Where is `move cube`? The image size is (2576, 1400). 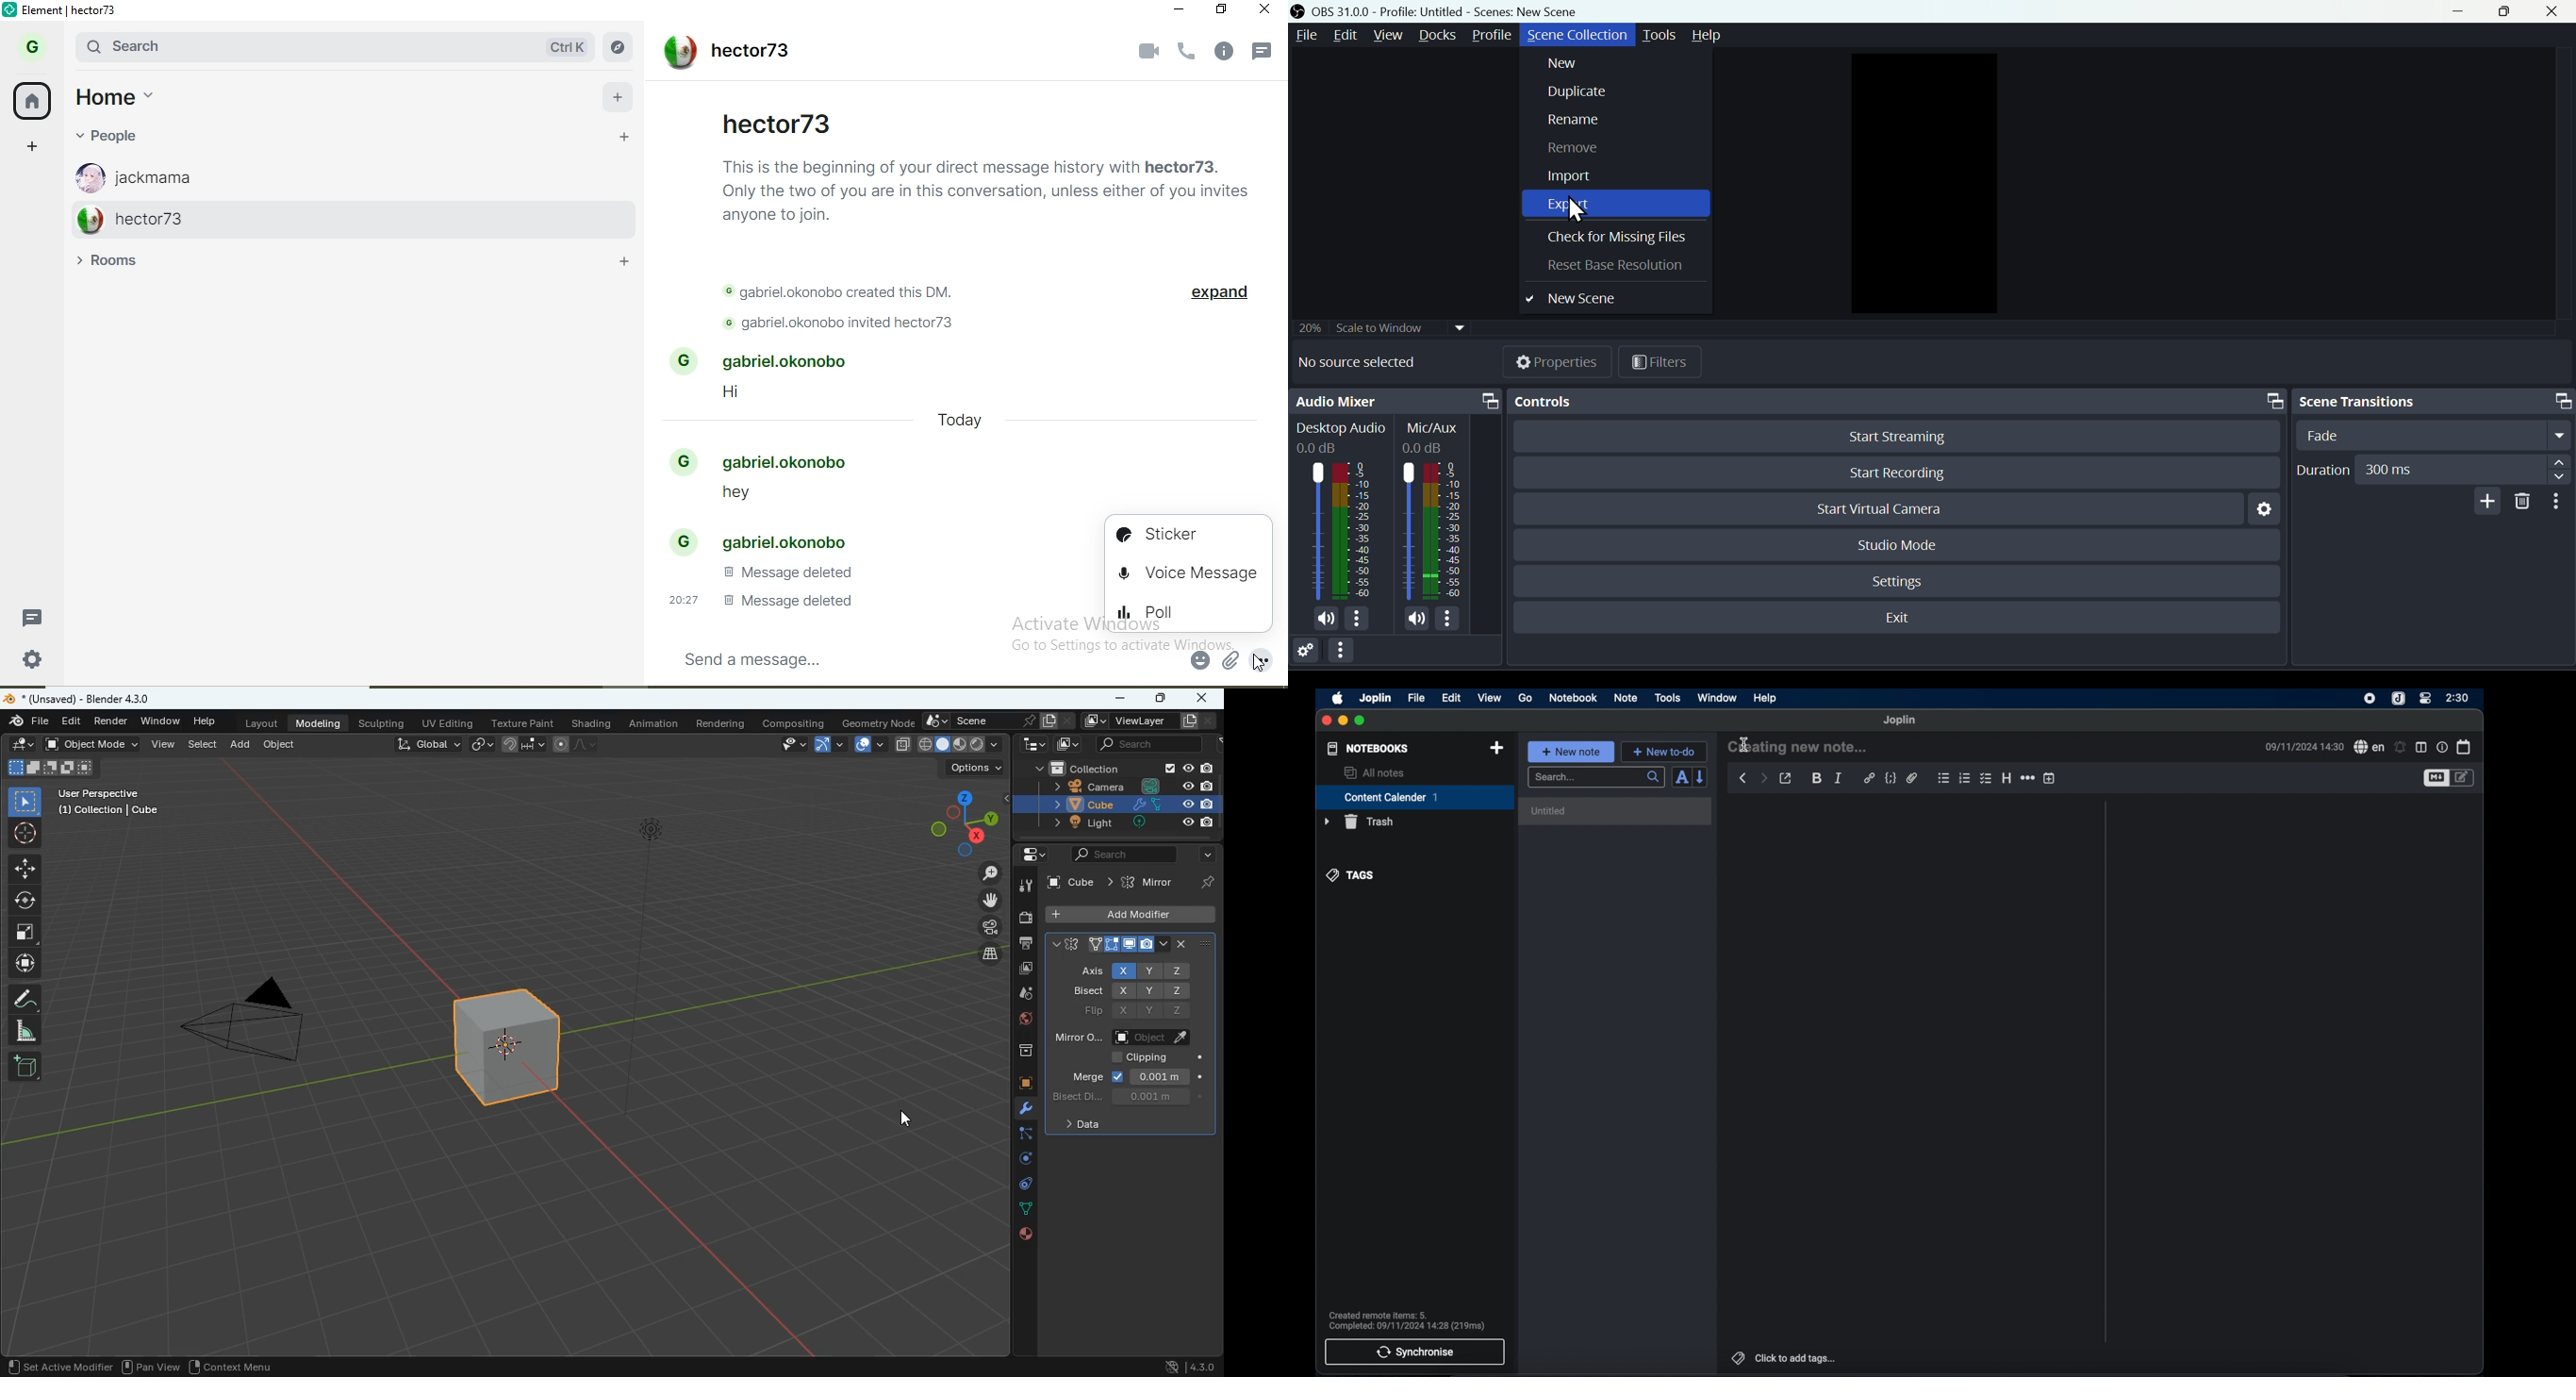
move cube is located at coordinates (25, 964).